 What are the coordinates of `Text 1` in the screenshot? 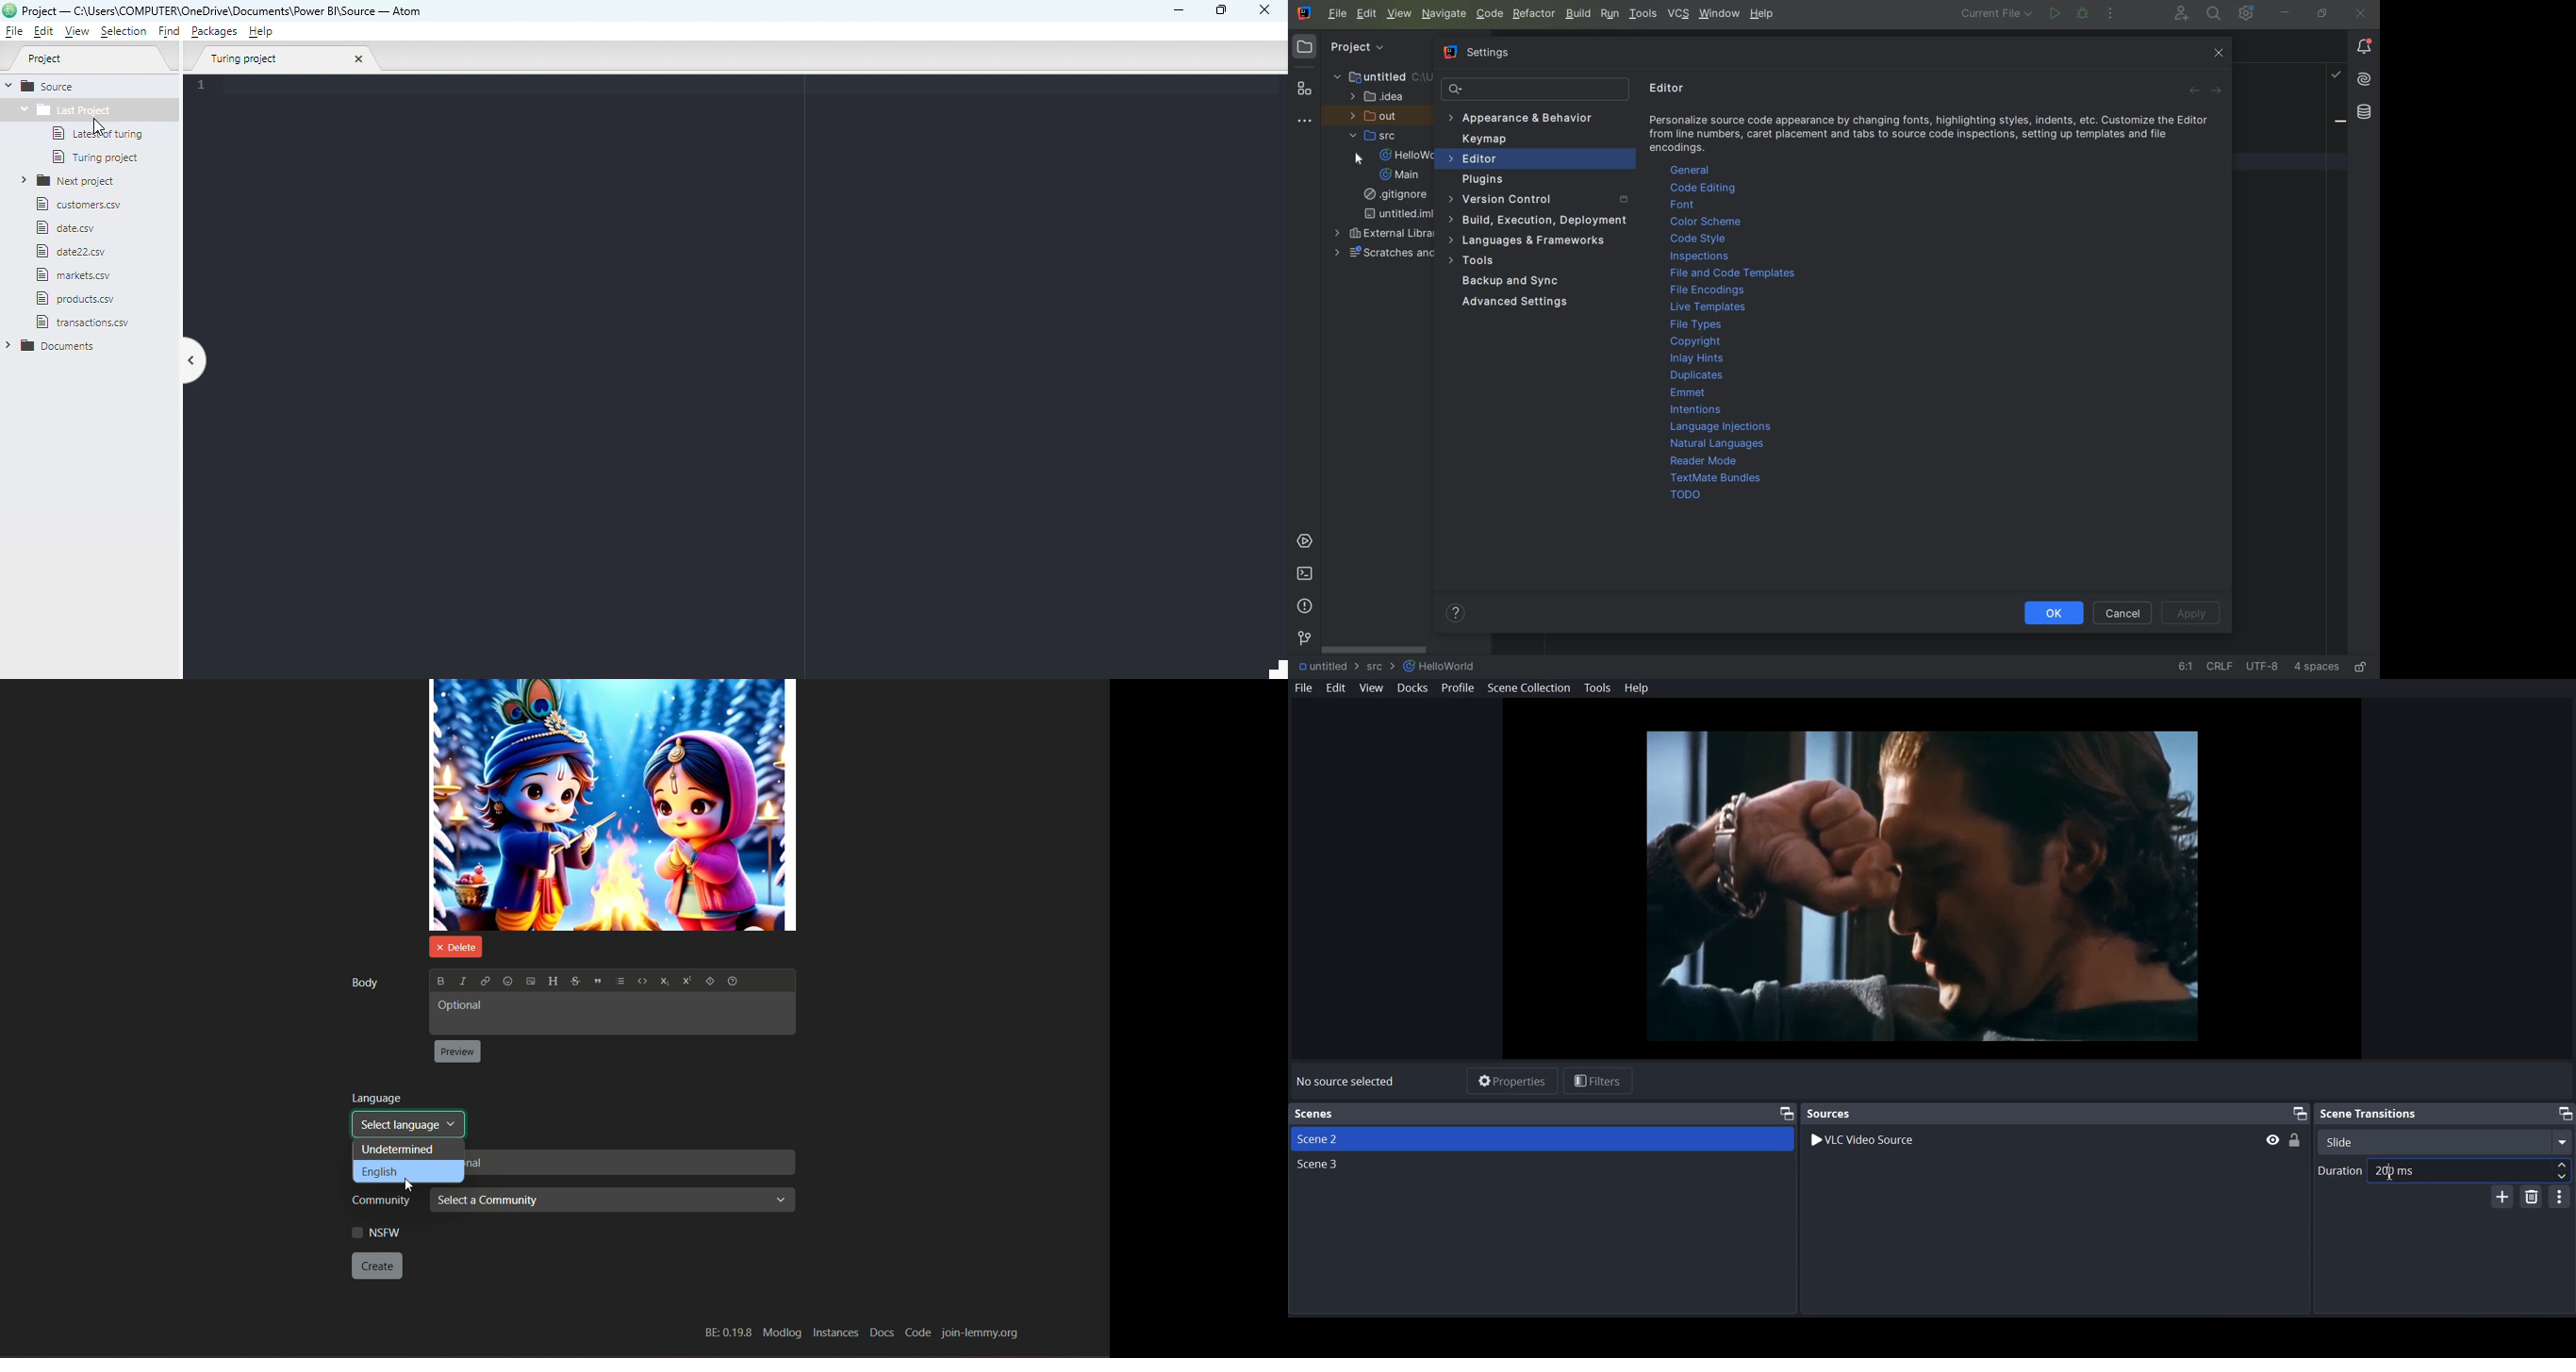 It's located at (1543, 1114).